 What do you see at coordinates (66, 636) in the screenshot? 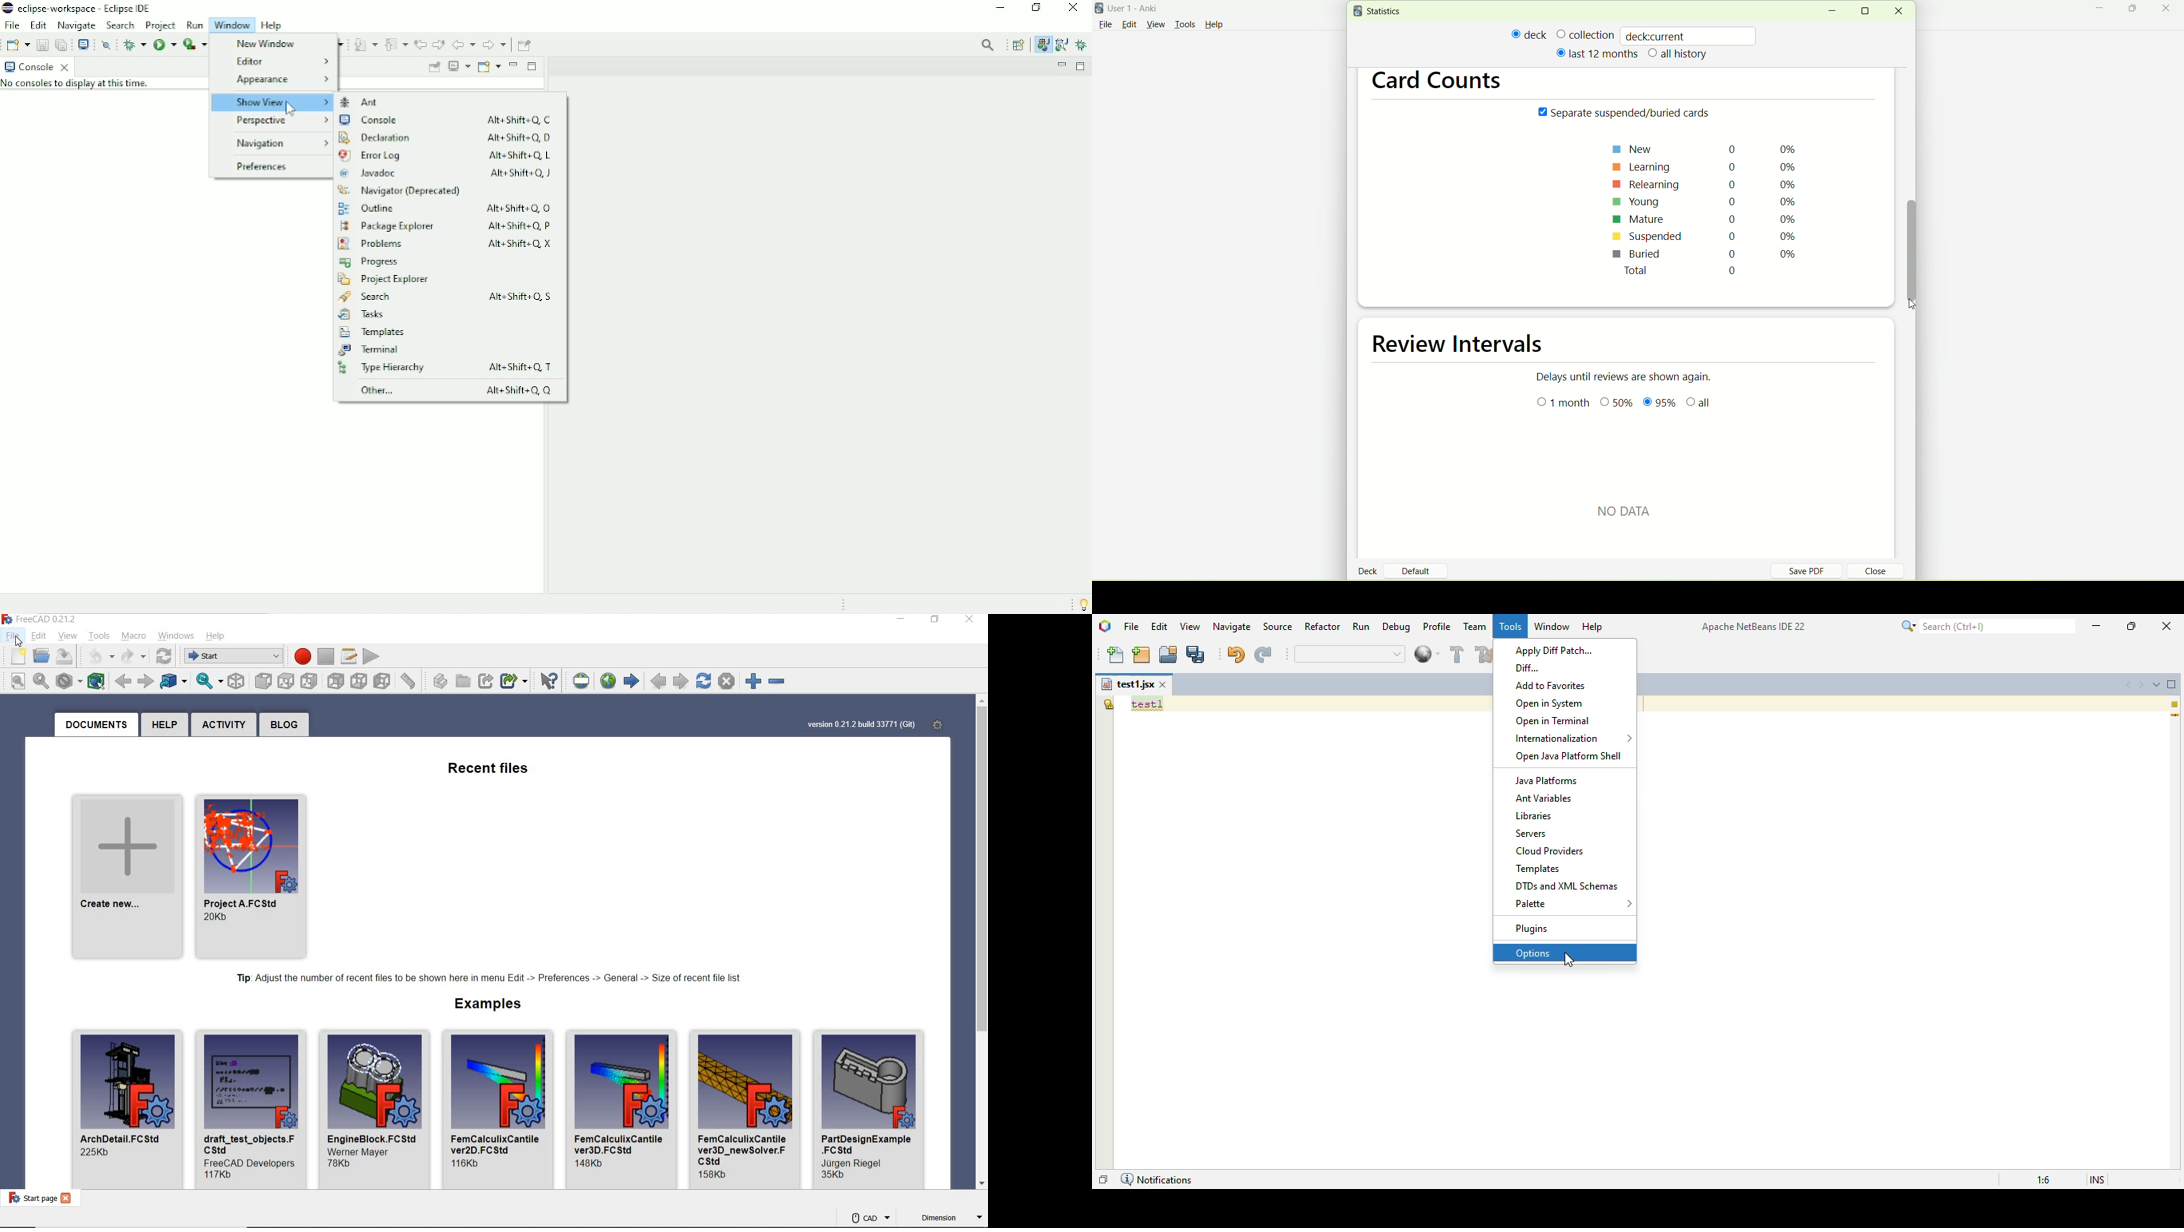
I see `VIEW` at bounding box center [66, 636].